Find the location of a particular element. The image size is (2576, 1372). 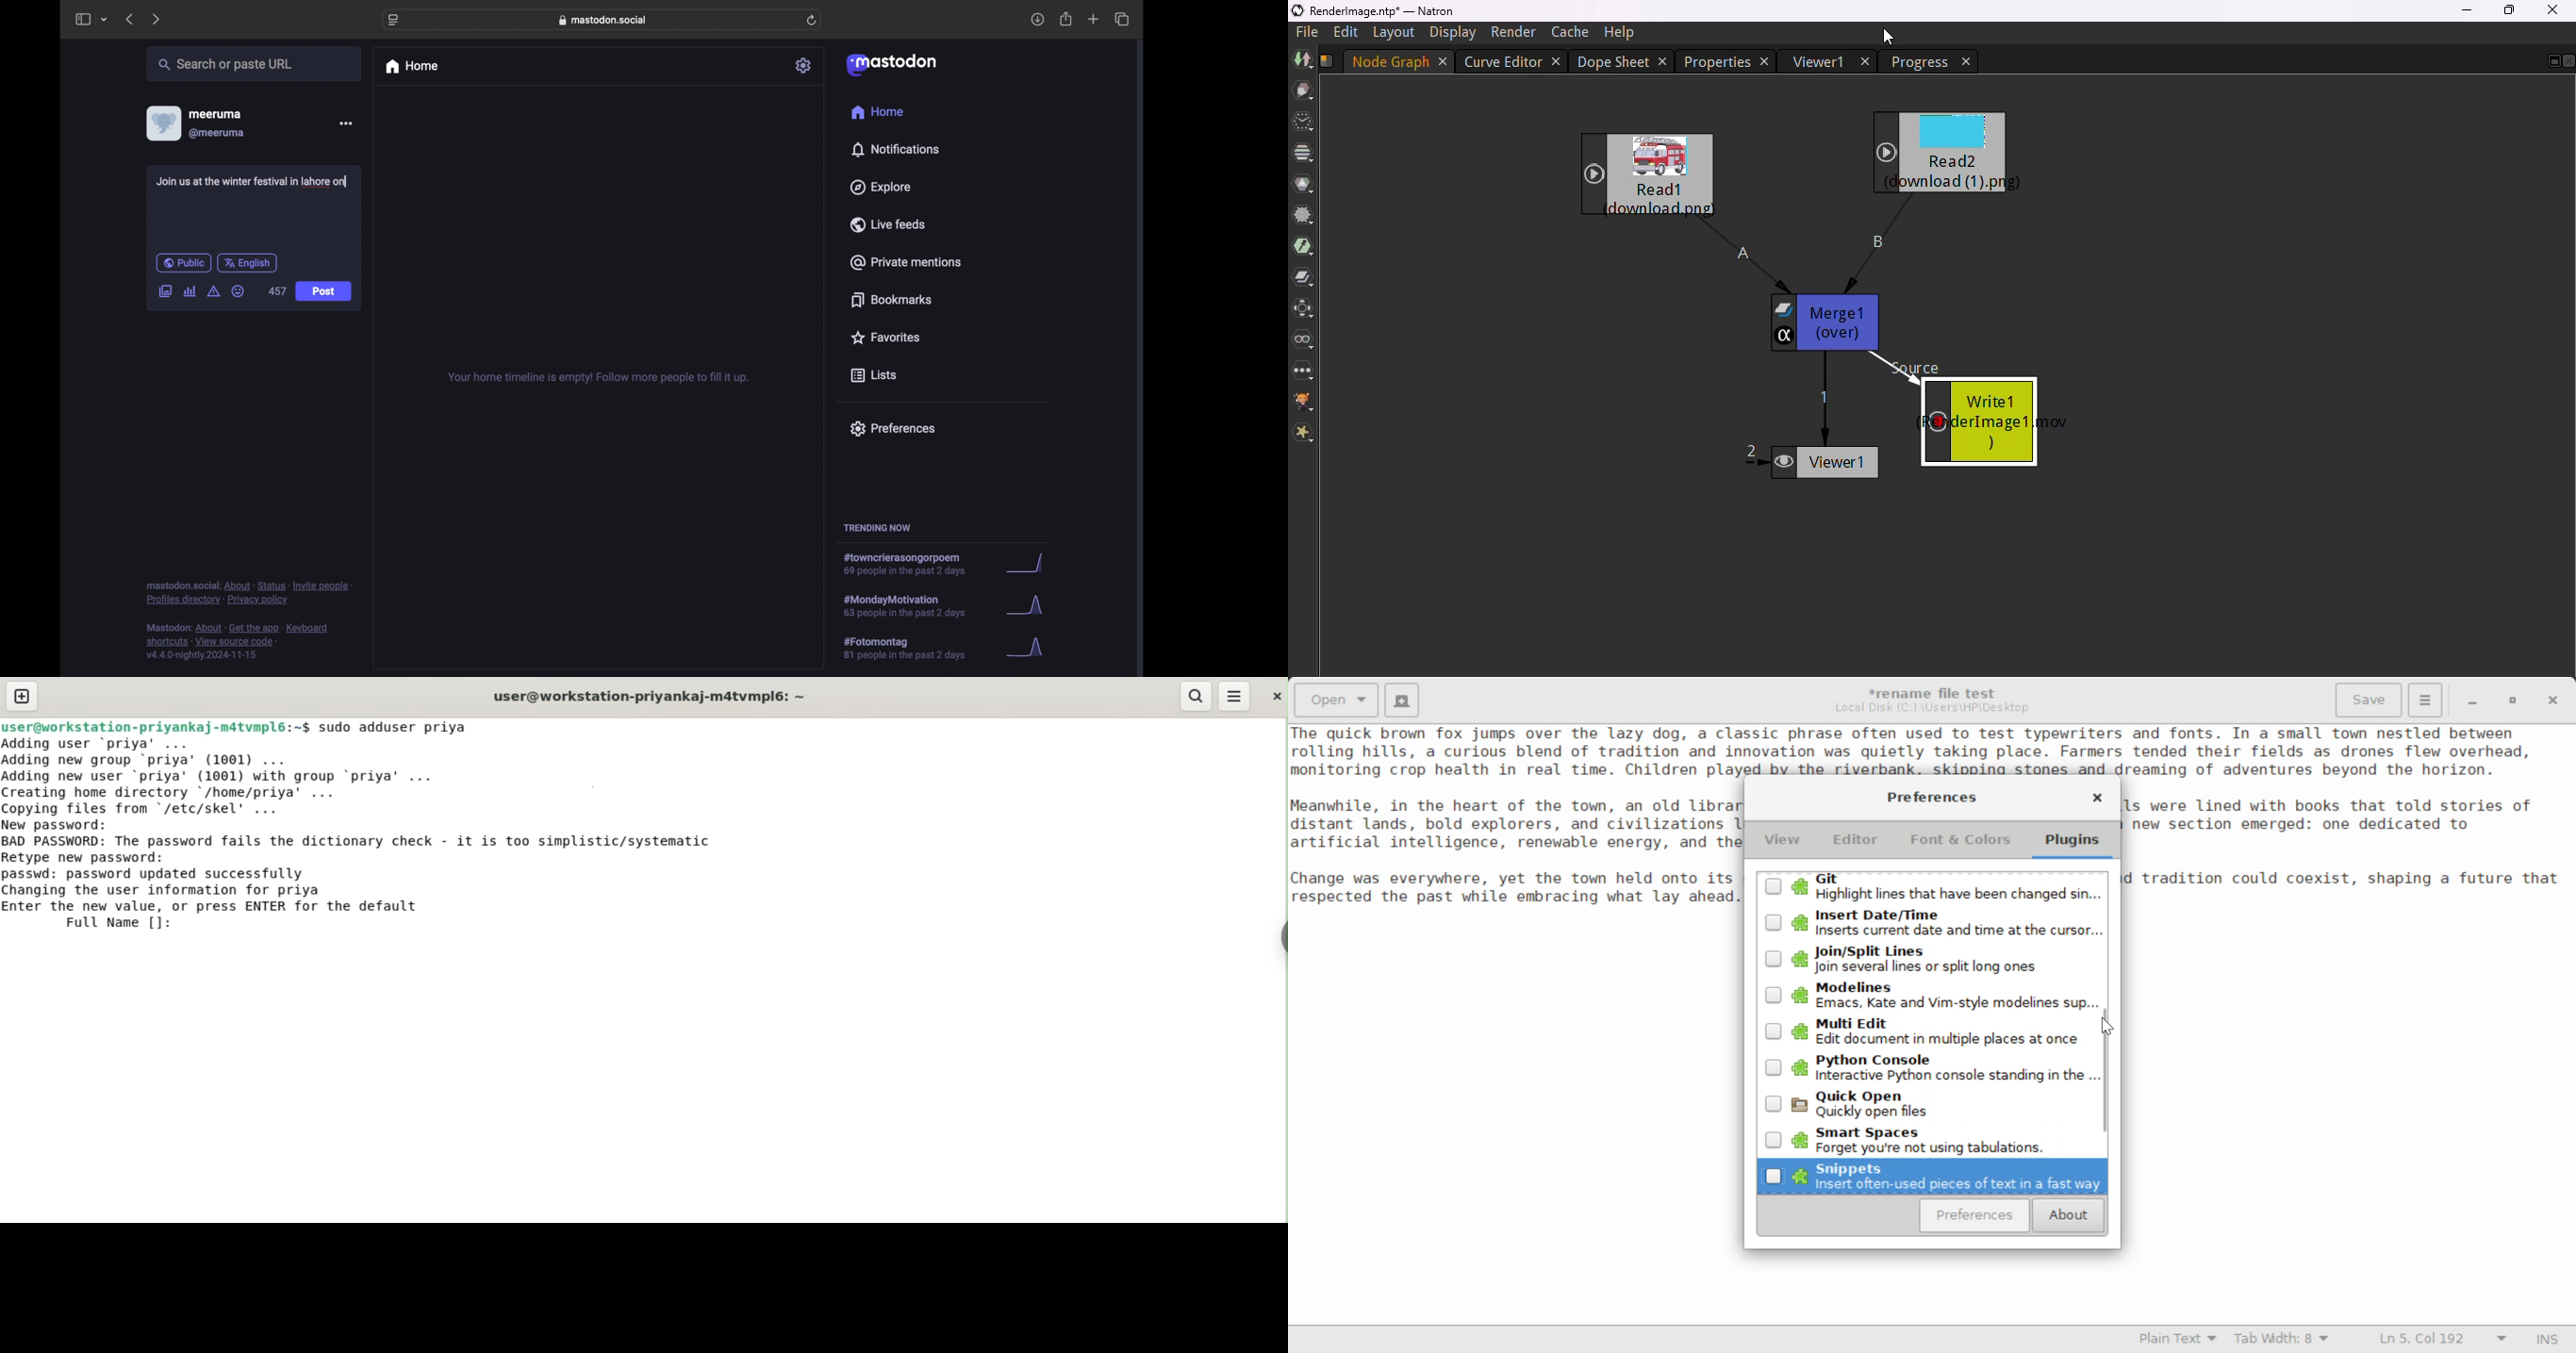

download is located at coordinates (1038, 20).